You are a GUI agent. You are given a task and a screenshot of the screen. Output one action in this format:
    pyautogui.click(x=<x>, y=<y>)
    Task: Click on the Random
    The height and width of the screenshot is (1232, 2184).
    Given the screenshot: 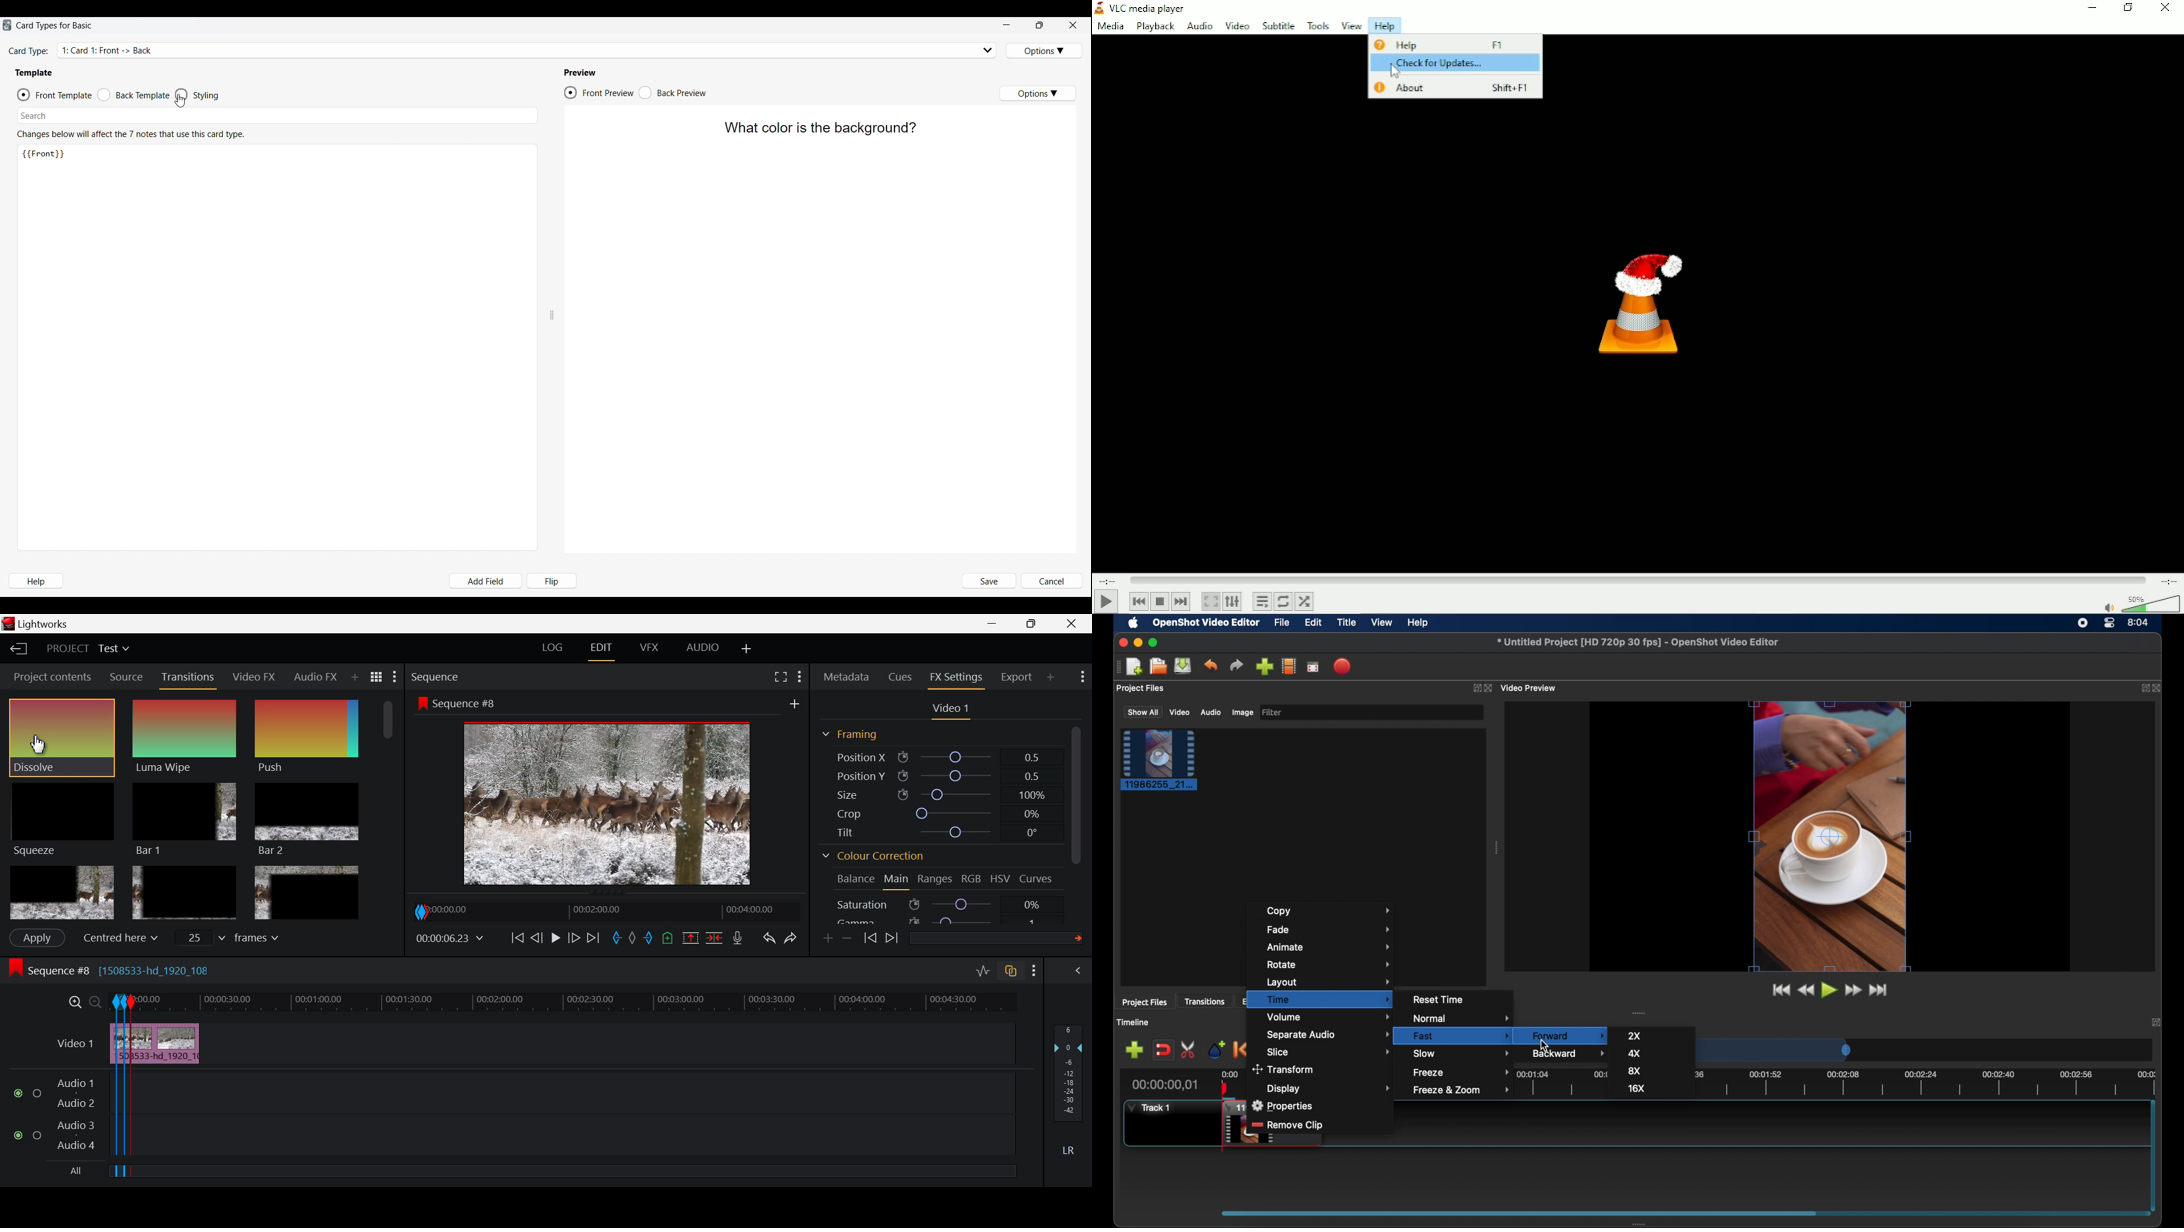 What is the action you would take?
    pyautogui.click(x=1303, y=602)
    